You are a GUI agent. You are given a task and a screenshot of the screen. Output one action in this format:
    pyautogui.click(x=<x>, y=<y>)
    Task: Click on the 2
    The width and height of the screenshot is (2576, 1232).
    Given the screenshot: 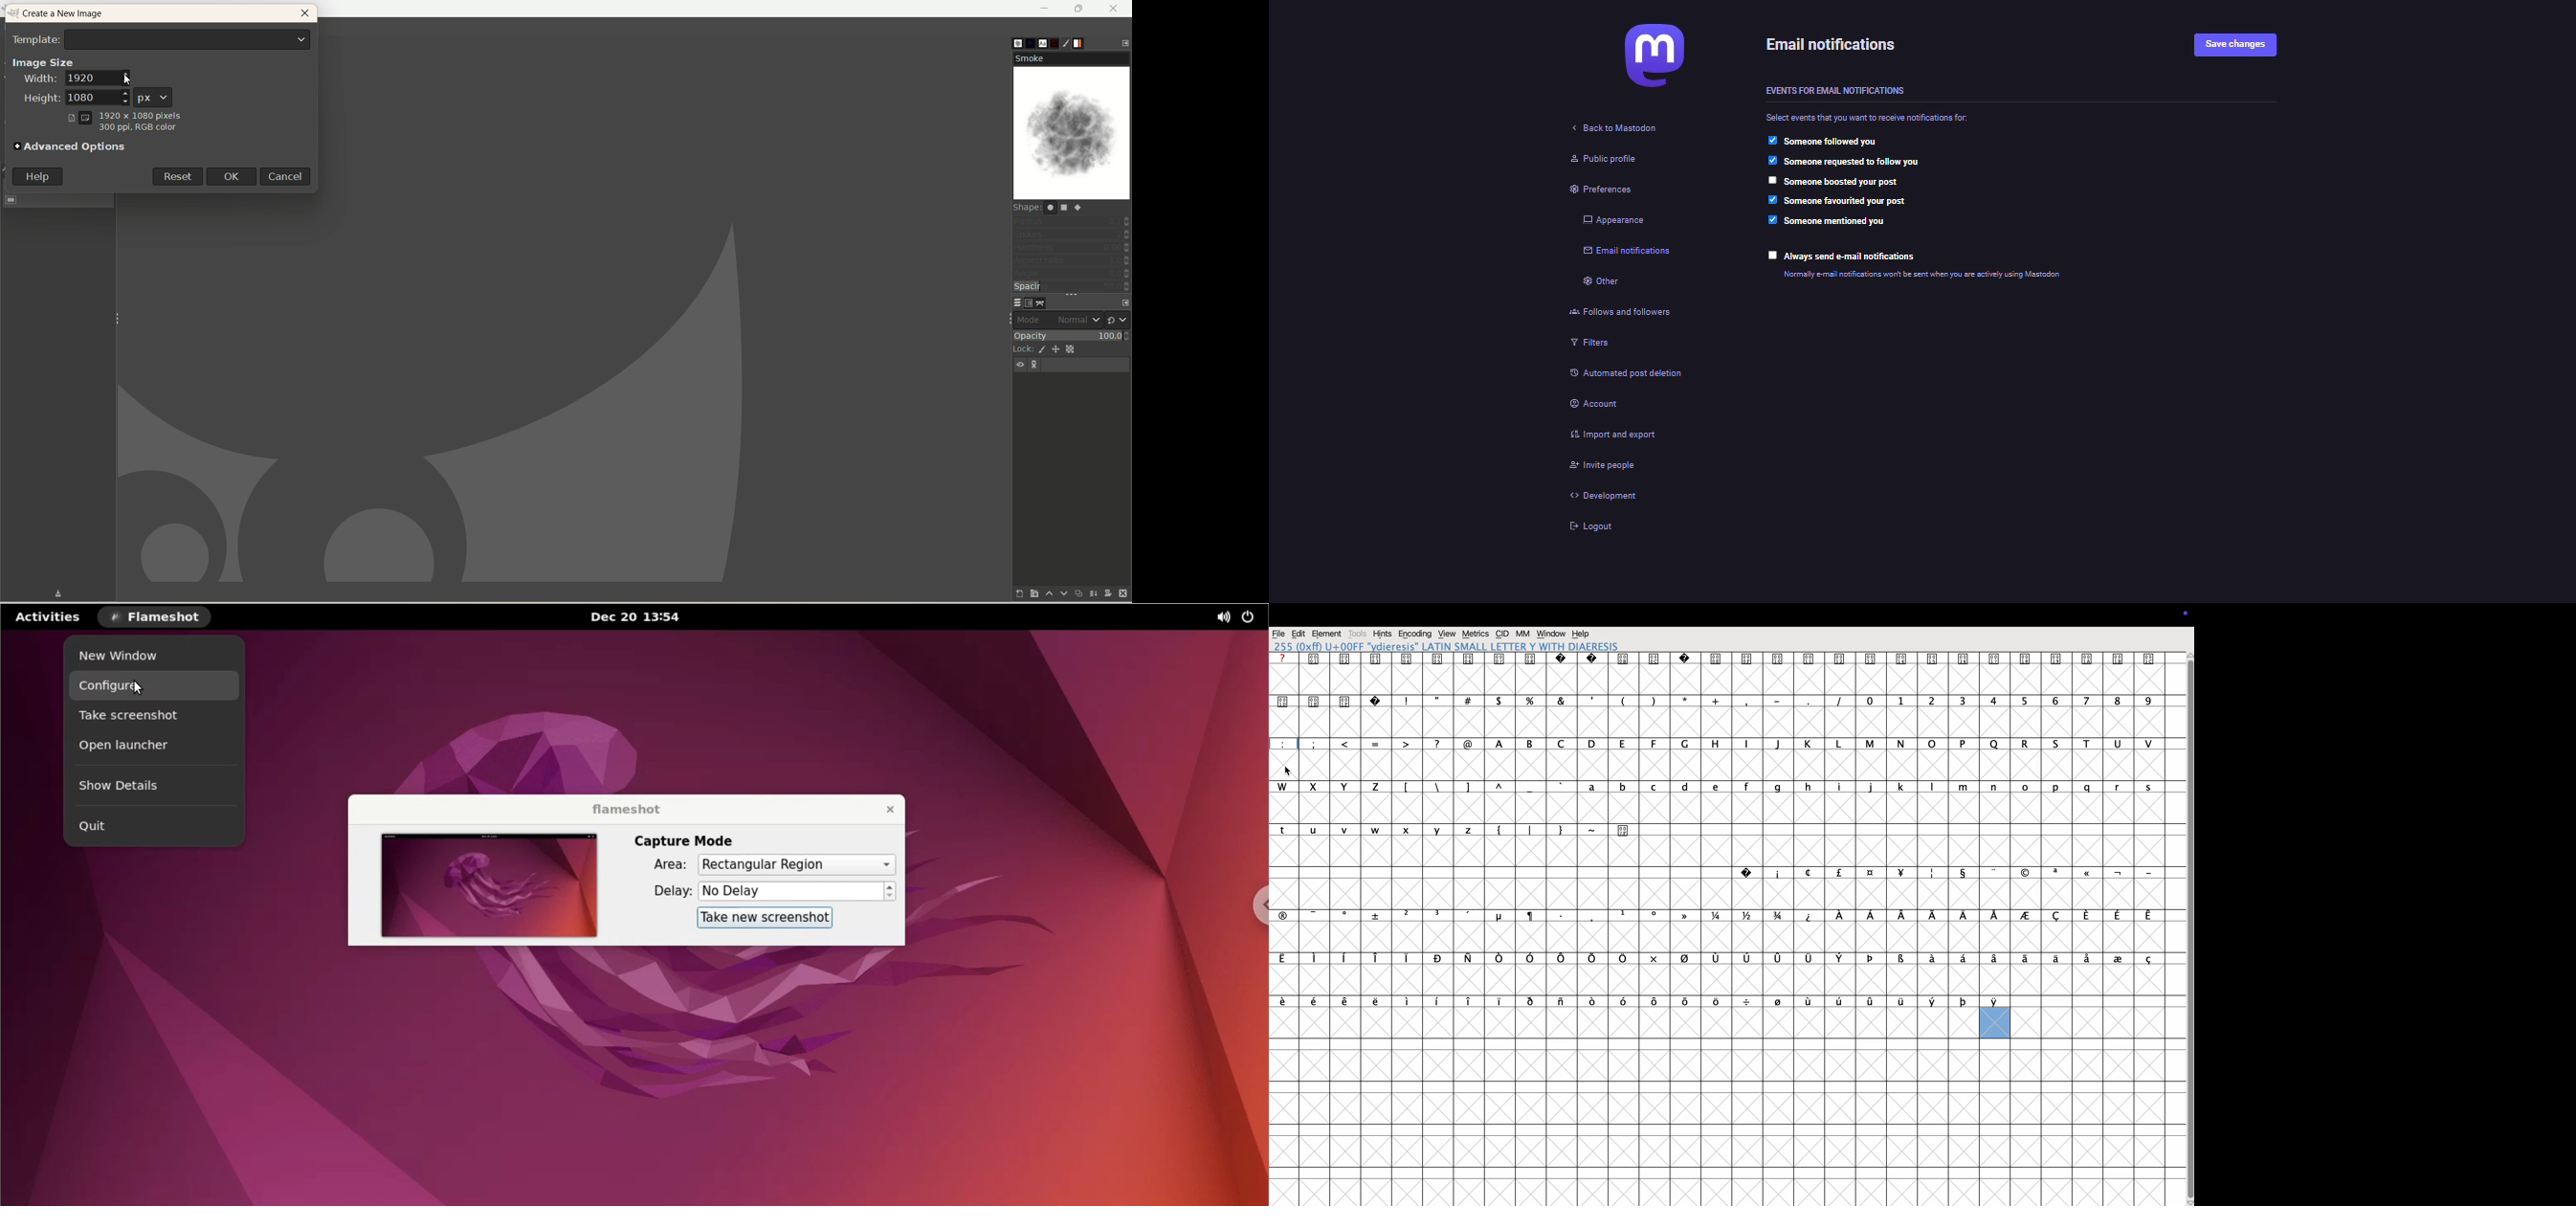 What is the action you would take?
    pyautogui.click(x=1934, y=715)
    